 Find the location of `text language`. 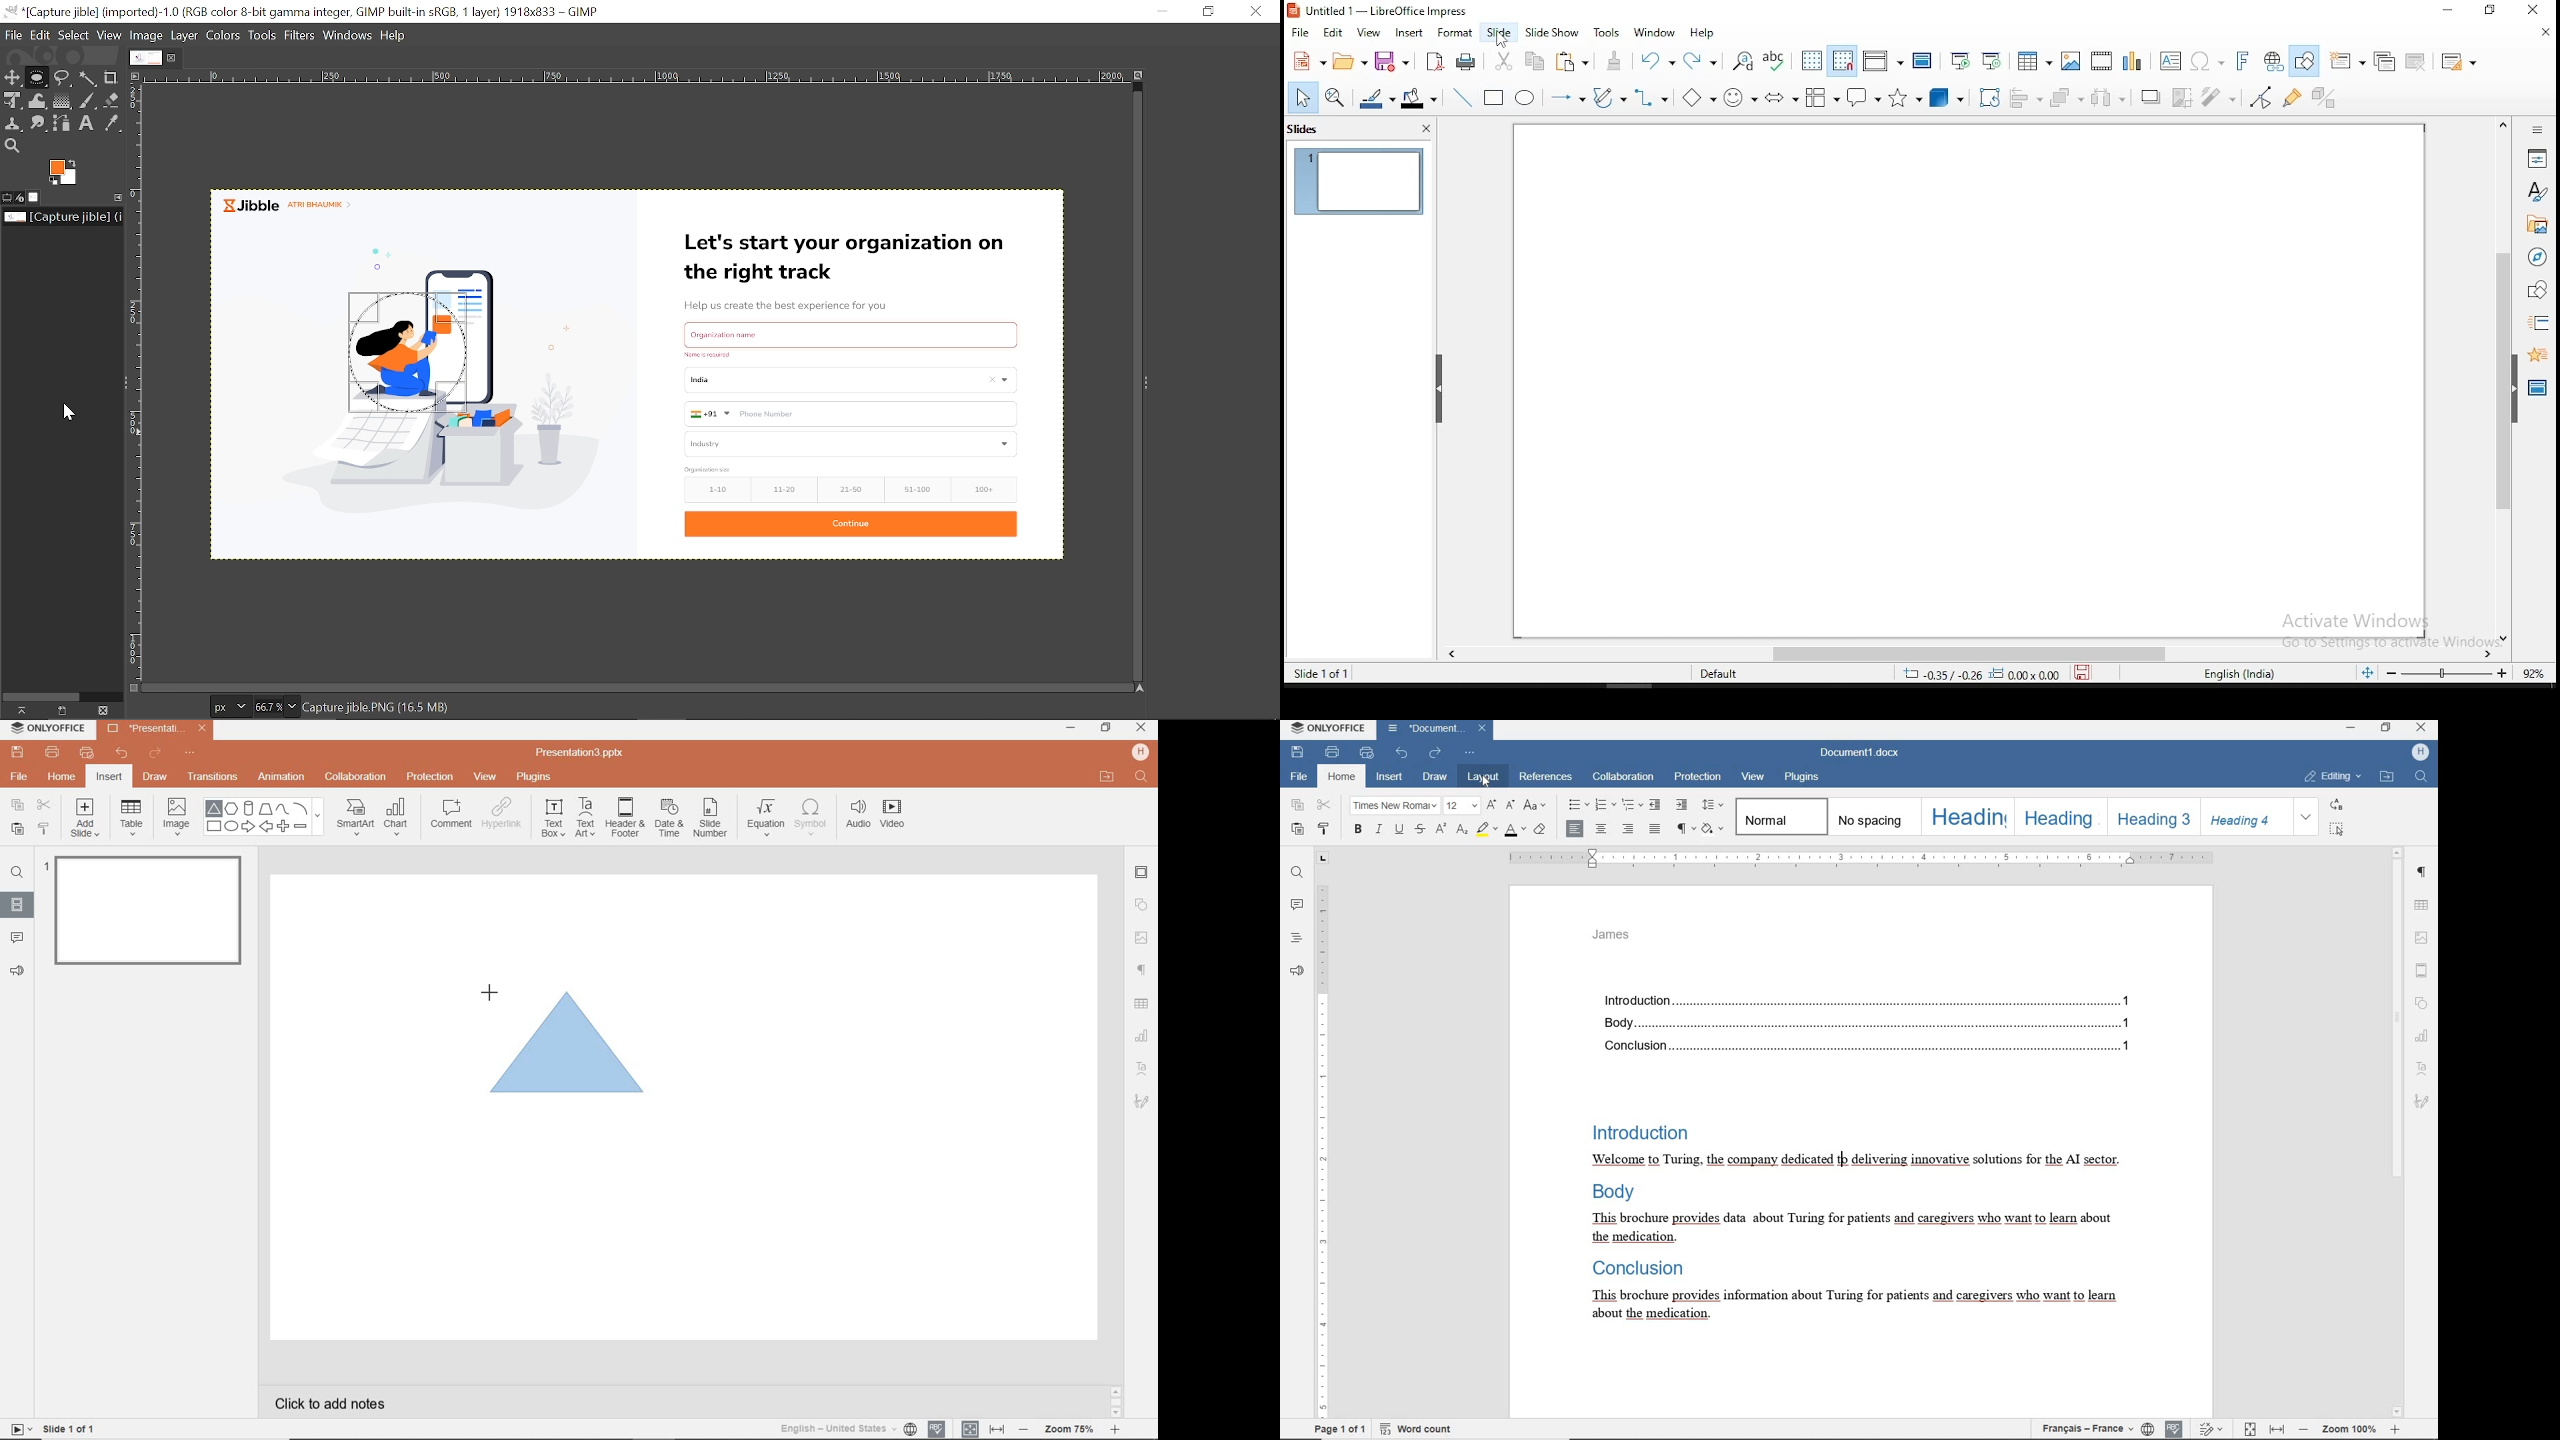

text language is located at coordinates (2084, 1427).